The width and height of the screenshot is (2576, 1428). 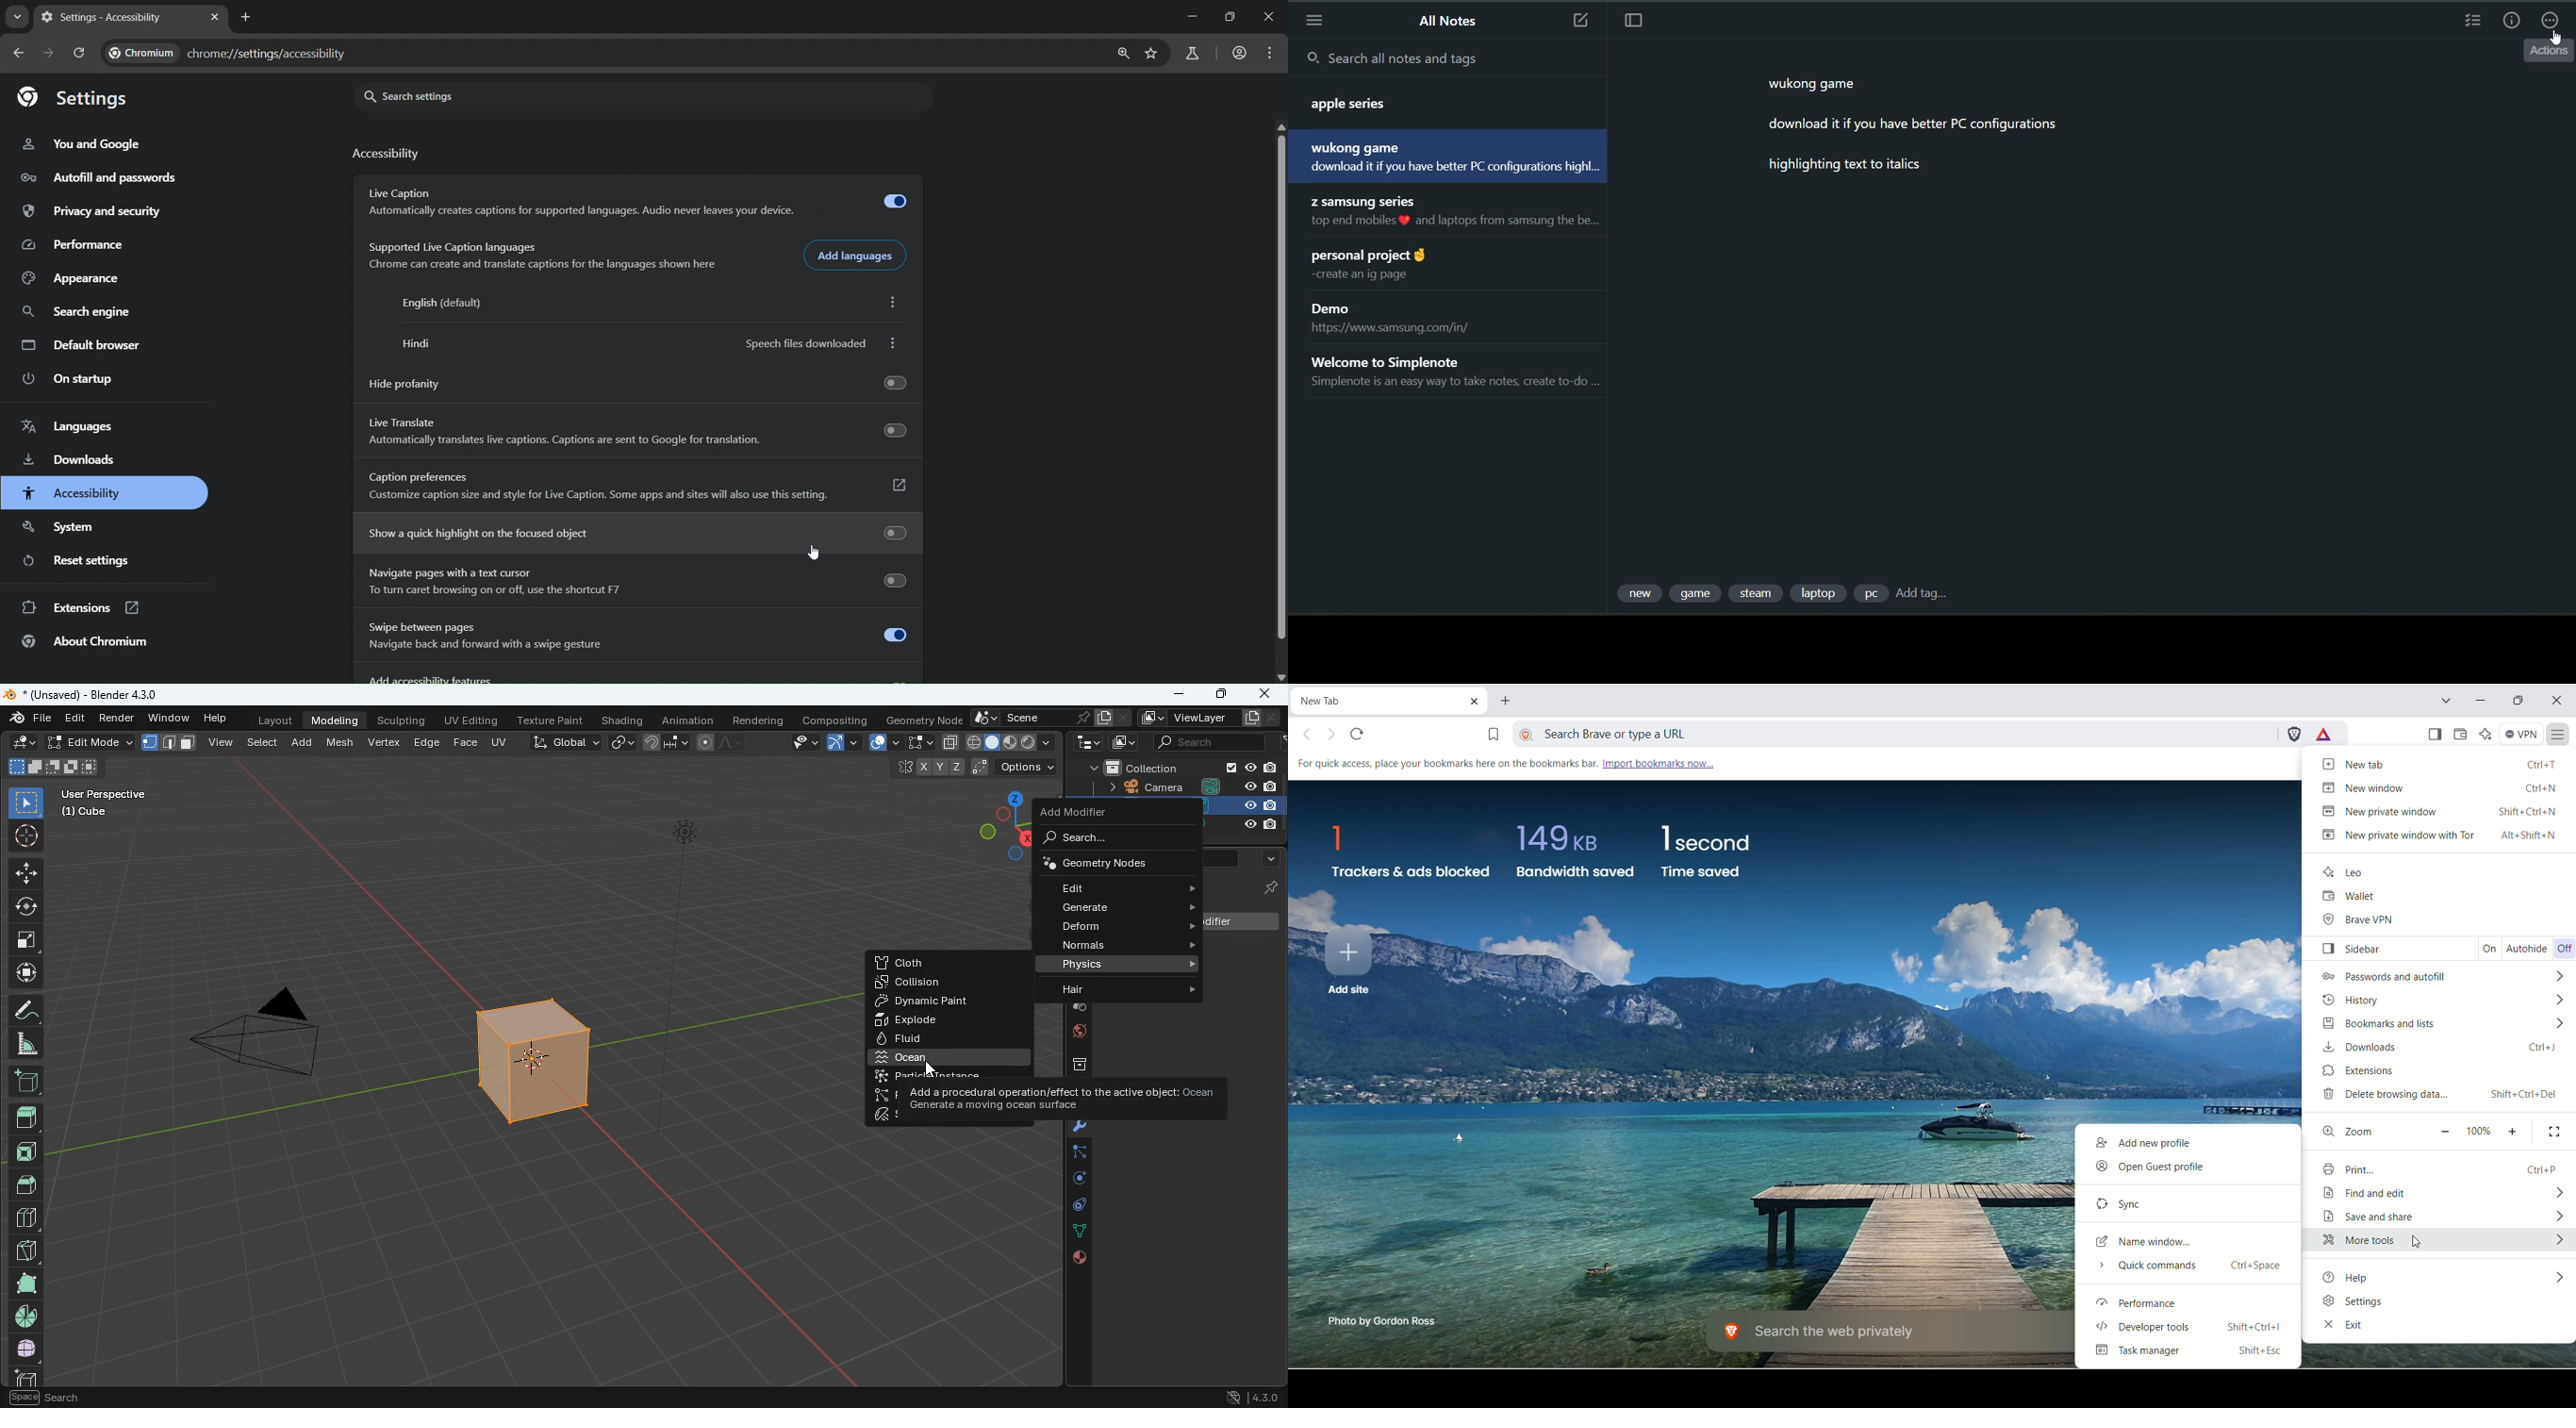 What do you see at coordinates (1080, 1258) in the screenshot?
I see `public` at bounding box center [1080, 1258].